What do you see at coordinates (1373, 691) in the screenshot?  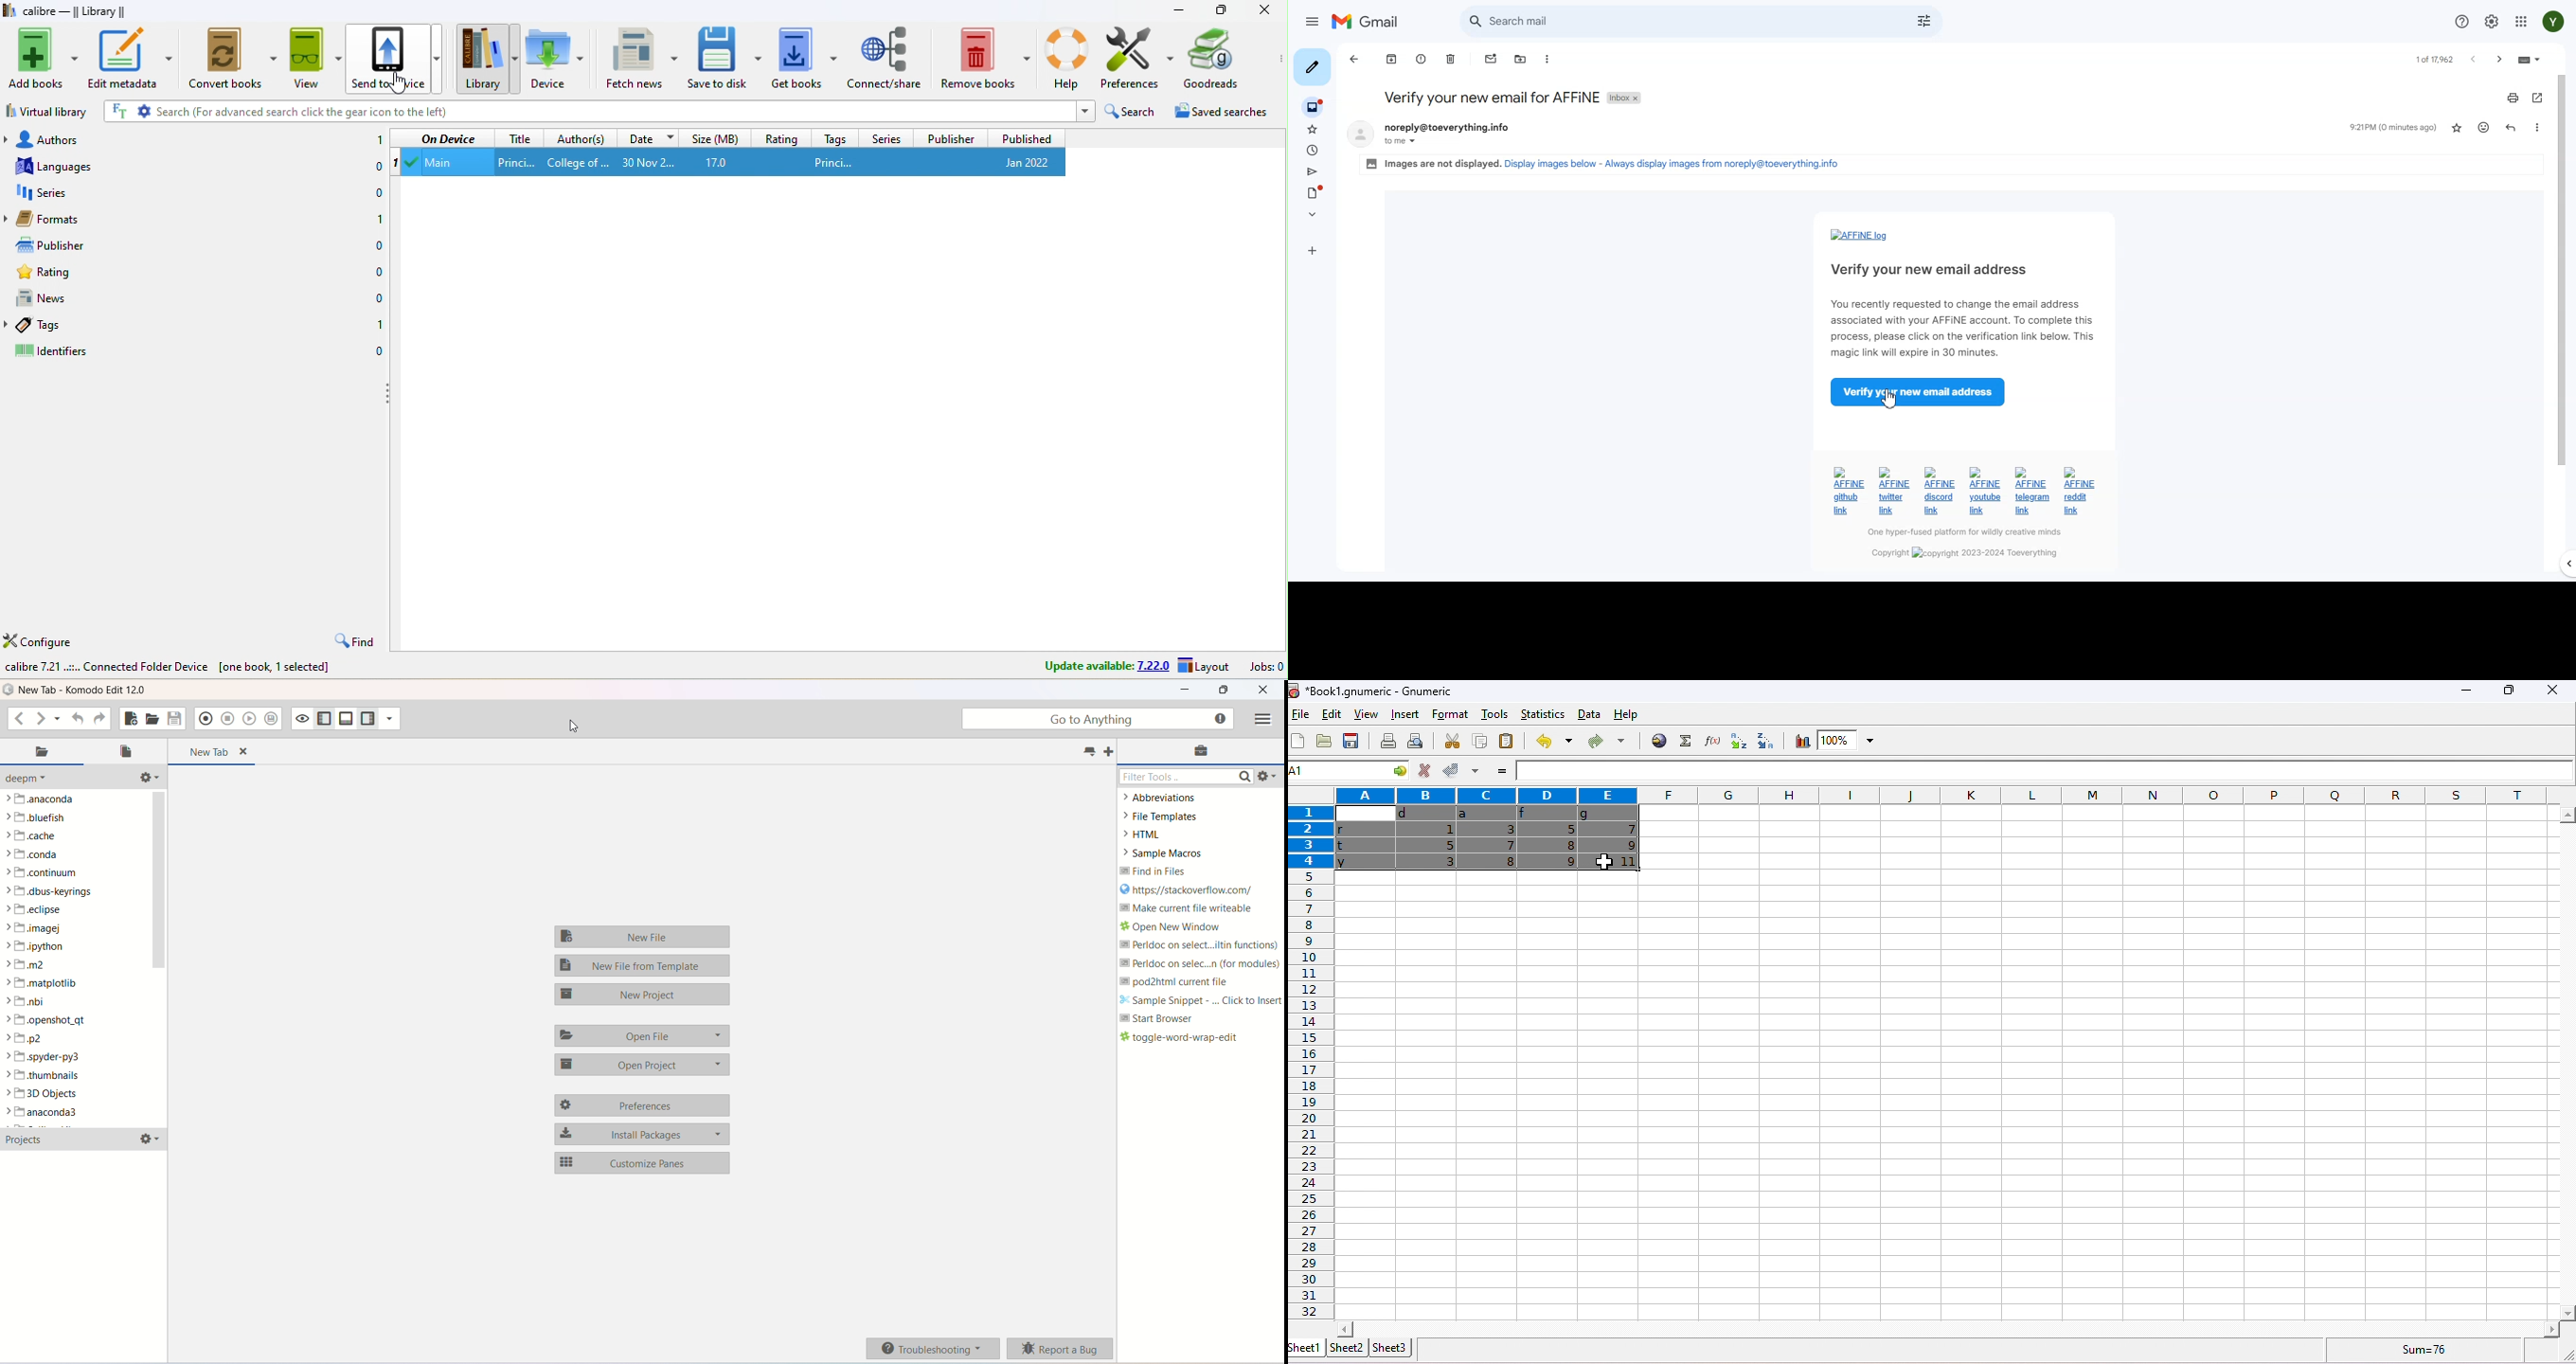 I see `title` at bounding box center [1373, 691].